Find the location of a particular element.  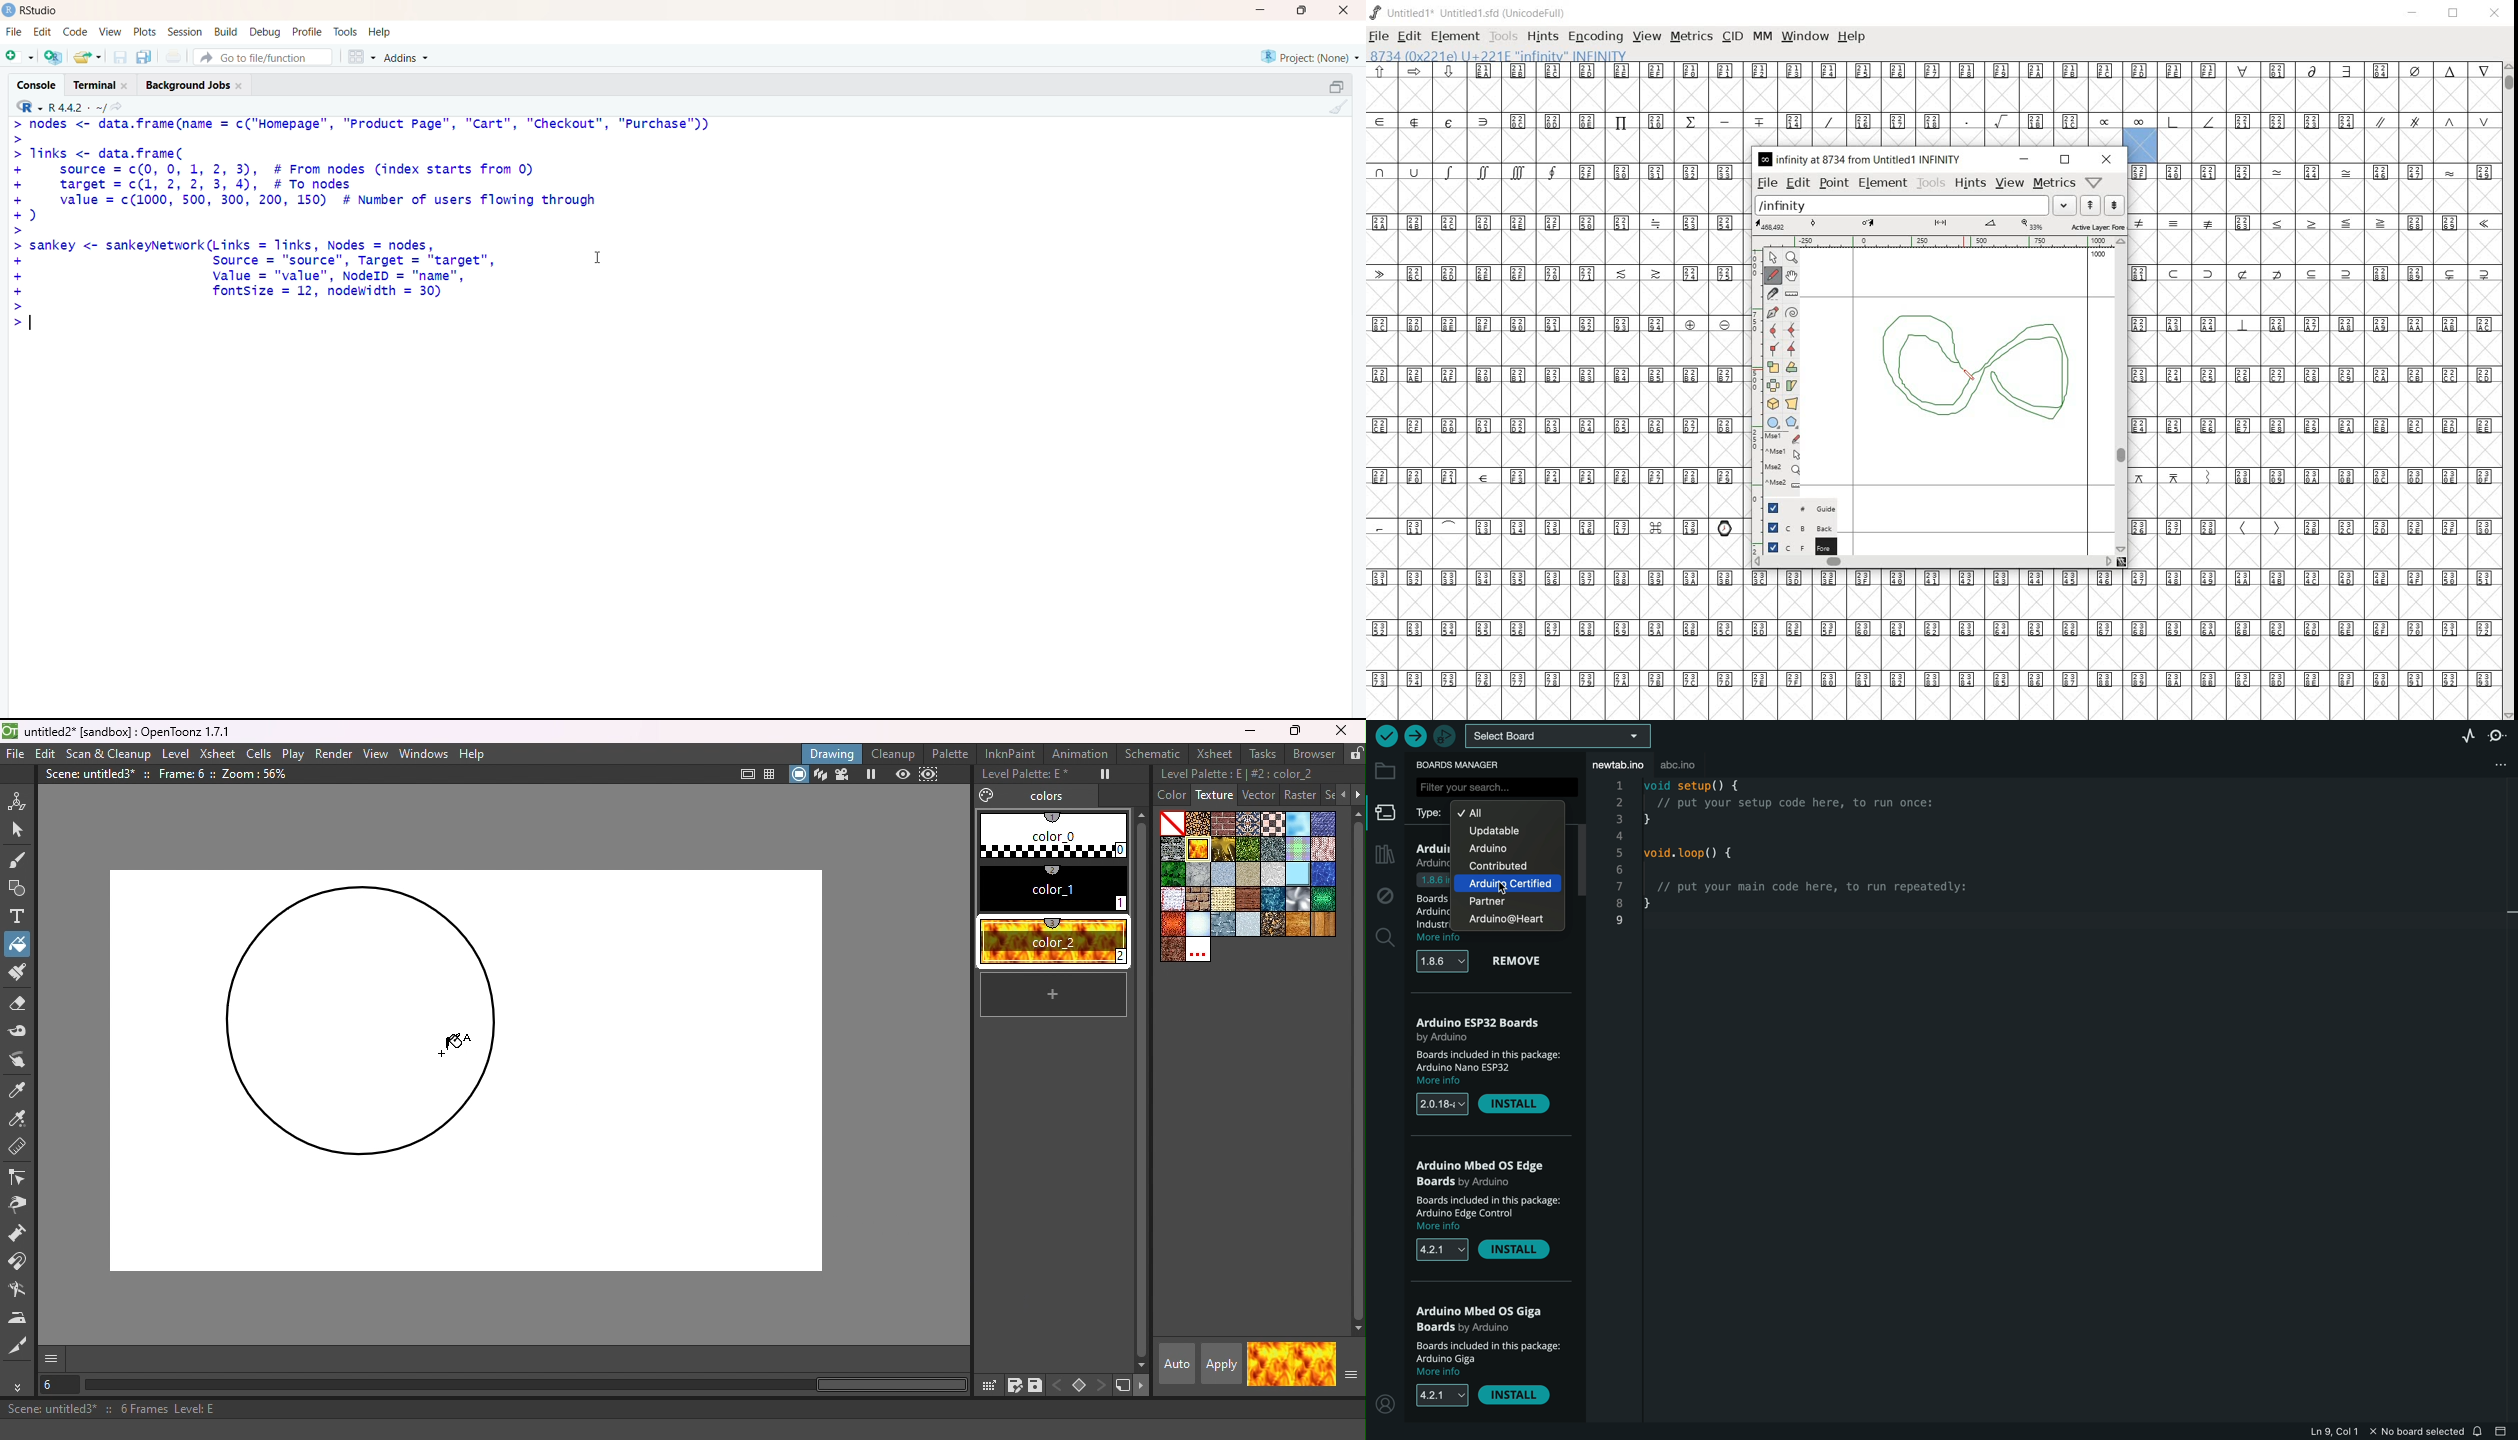

add file is located at coordinates (54, 58).